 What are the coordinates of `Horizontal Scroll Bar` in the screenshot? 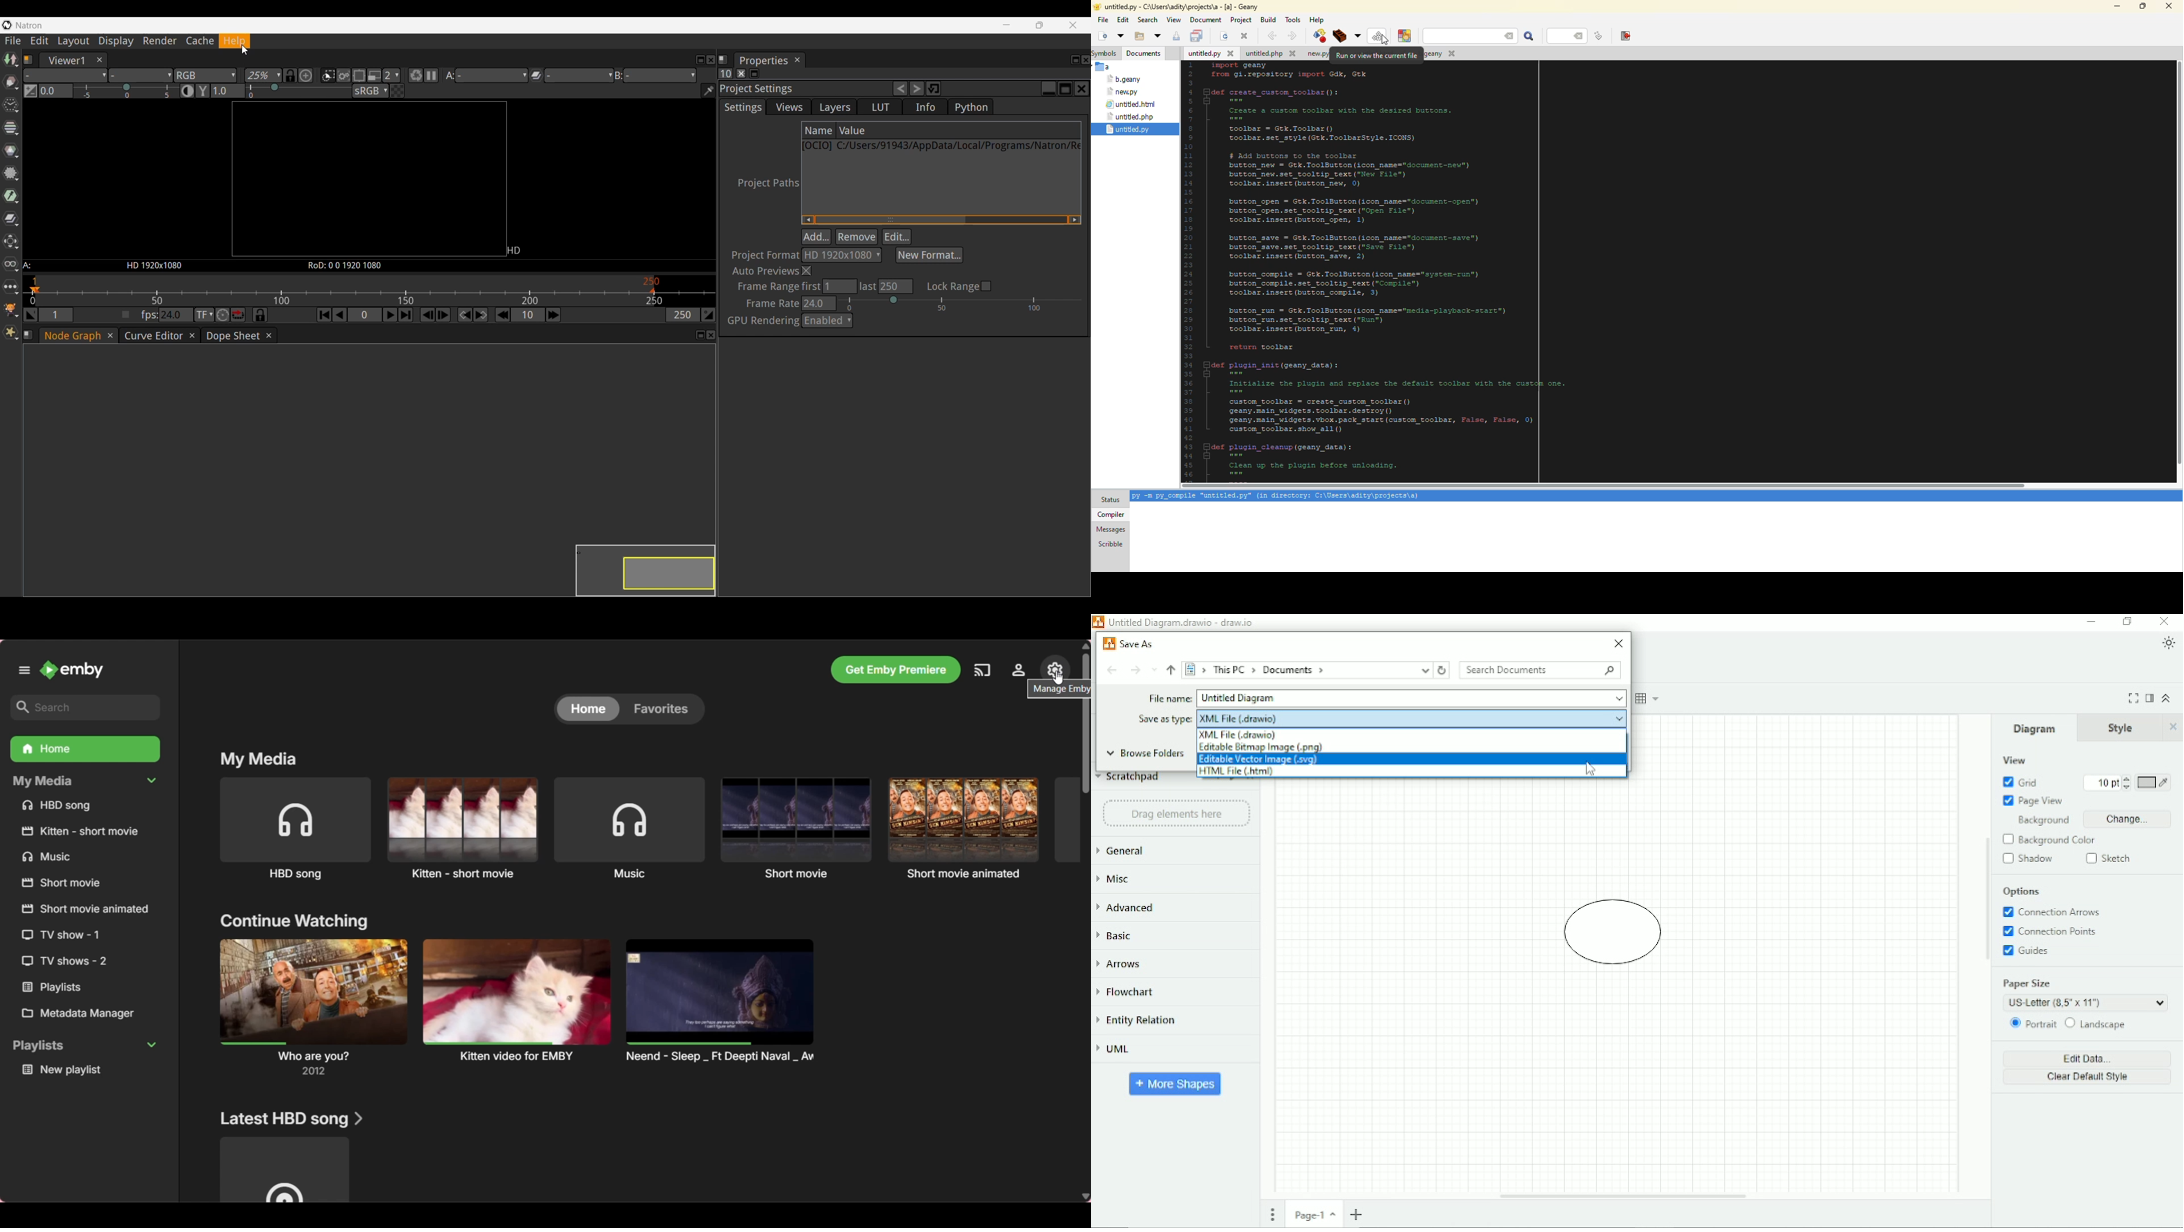 It's located at (1621, 1196).